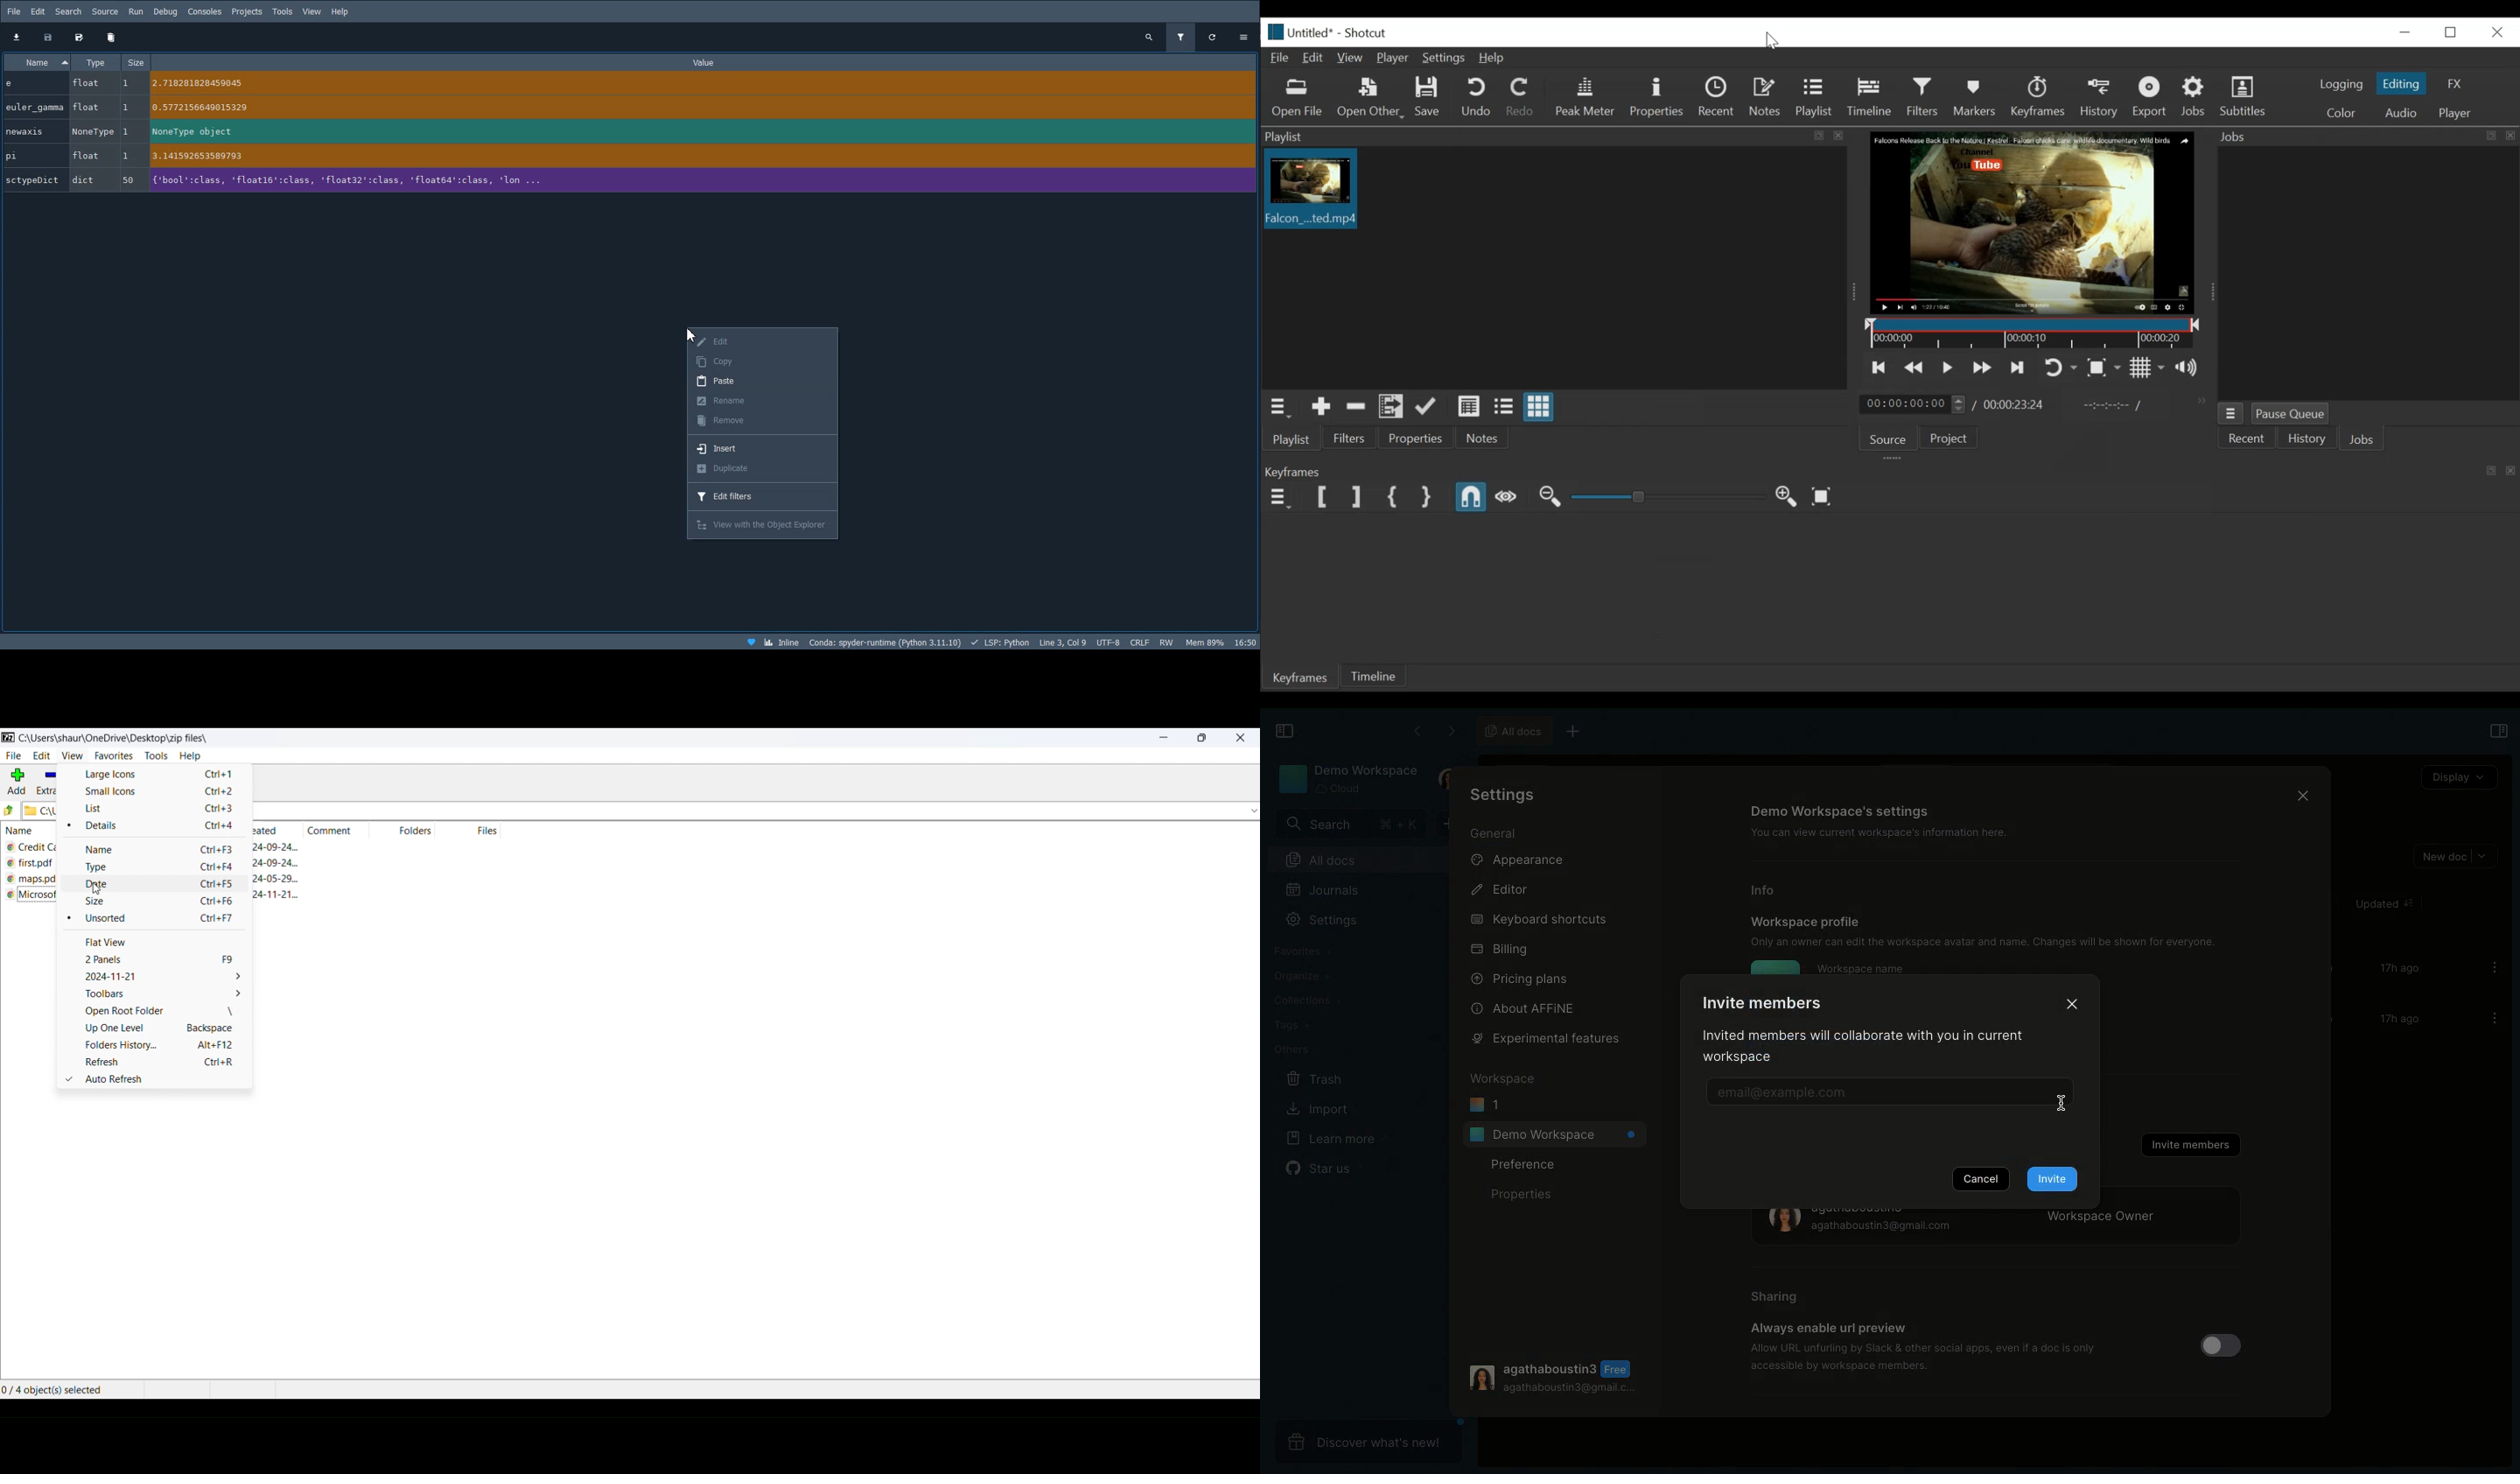 The image size is (2520, 1484). What do you see at coordinates (1891, 472) in the screenshot?
I see `Keyframe Panel` at bounding box center [1891, 472].